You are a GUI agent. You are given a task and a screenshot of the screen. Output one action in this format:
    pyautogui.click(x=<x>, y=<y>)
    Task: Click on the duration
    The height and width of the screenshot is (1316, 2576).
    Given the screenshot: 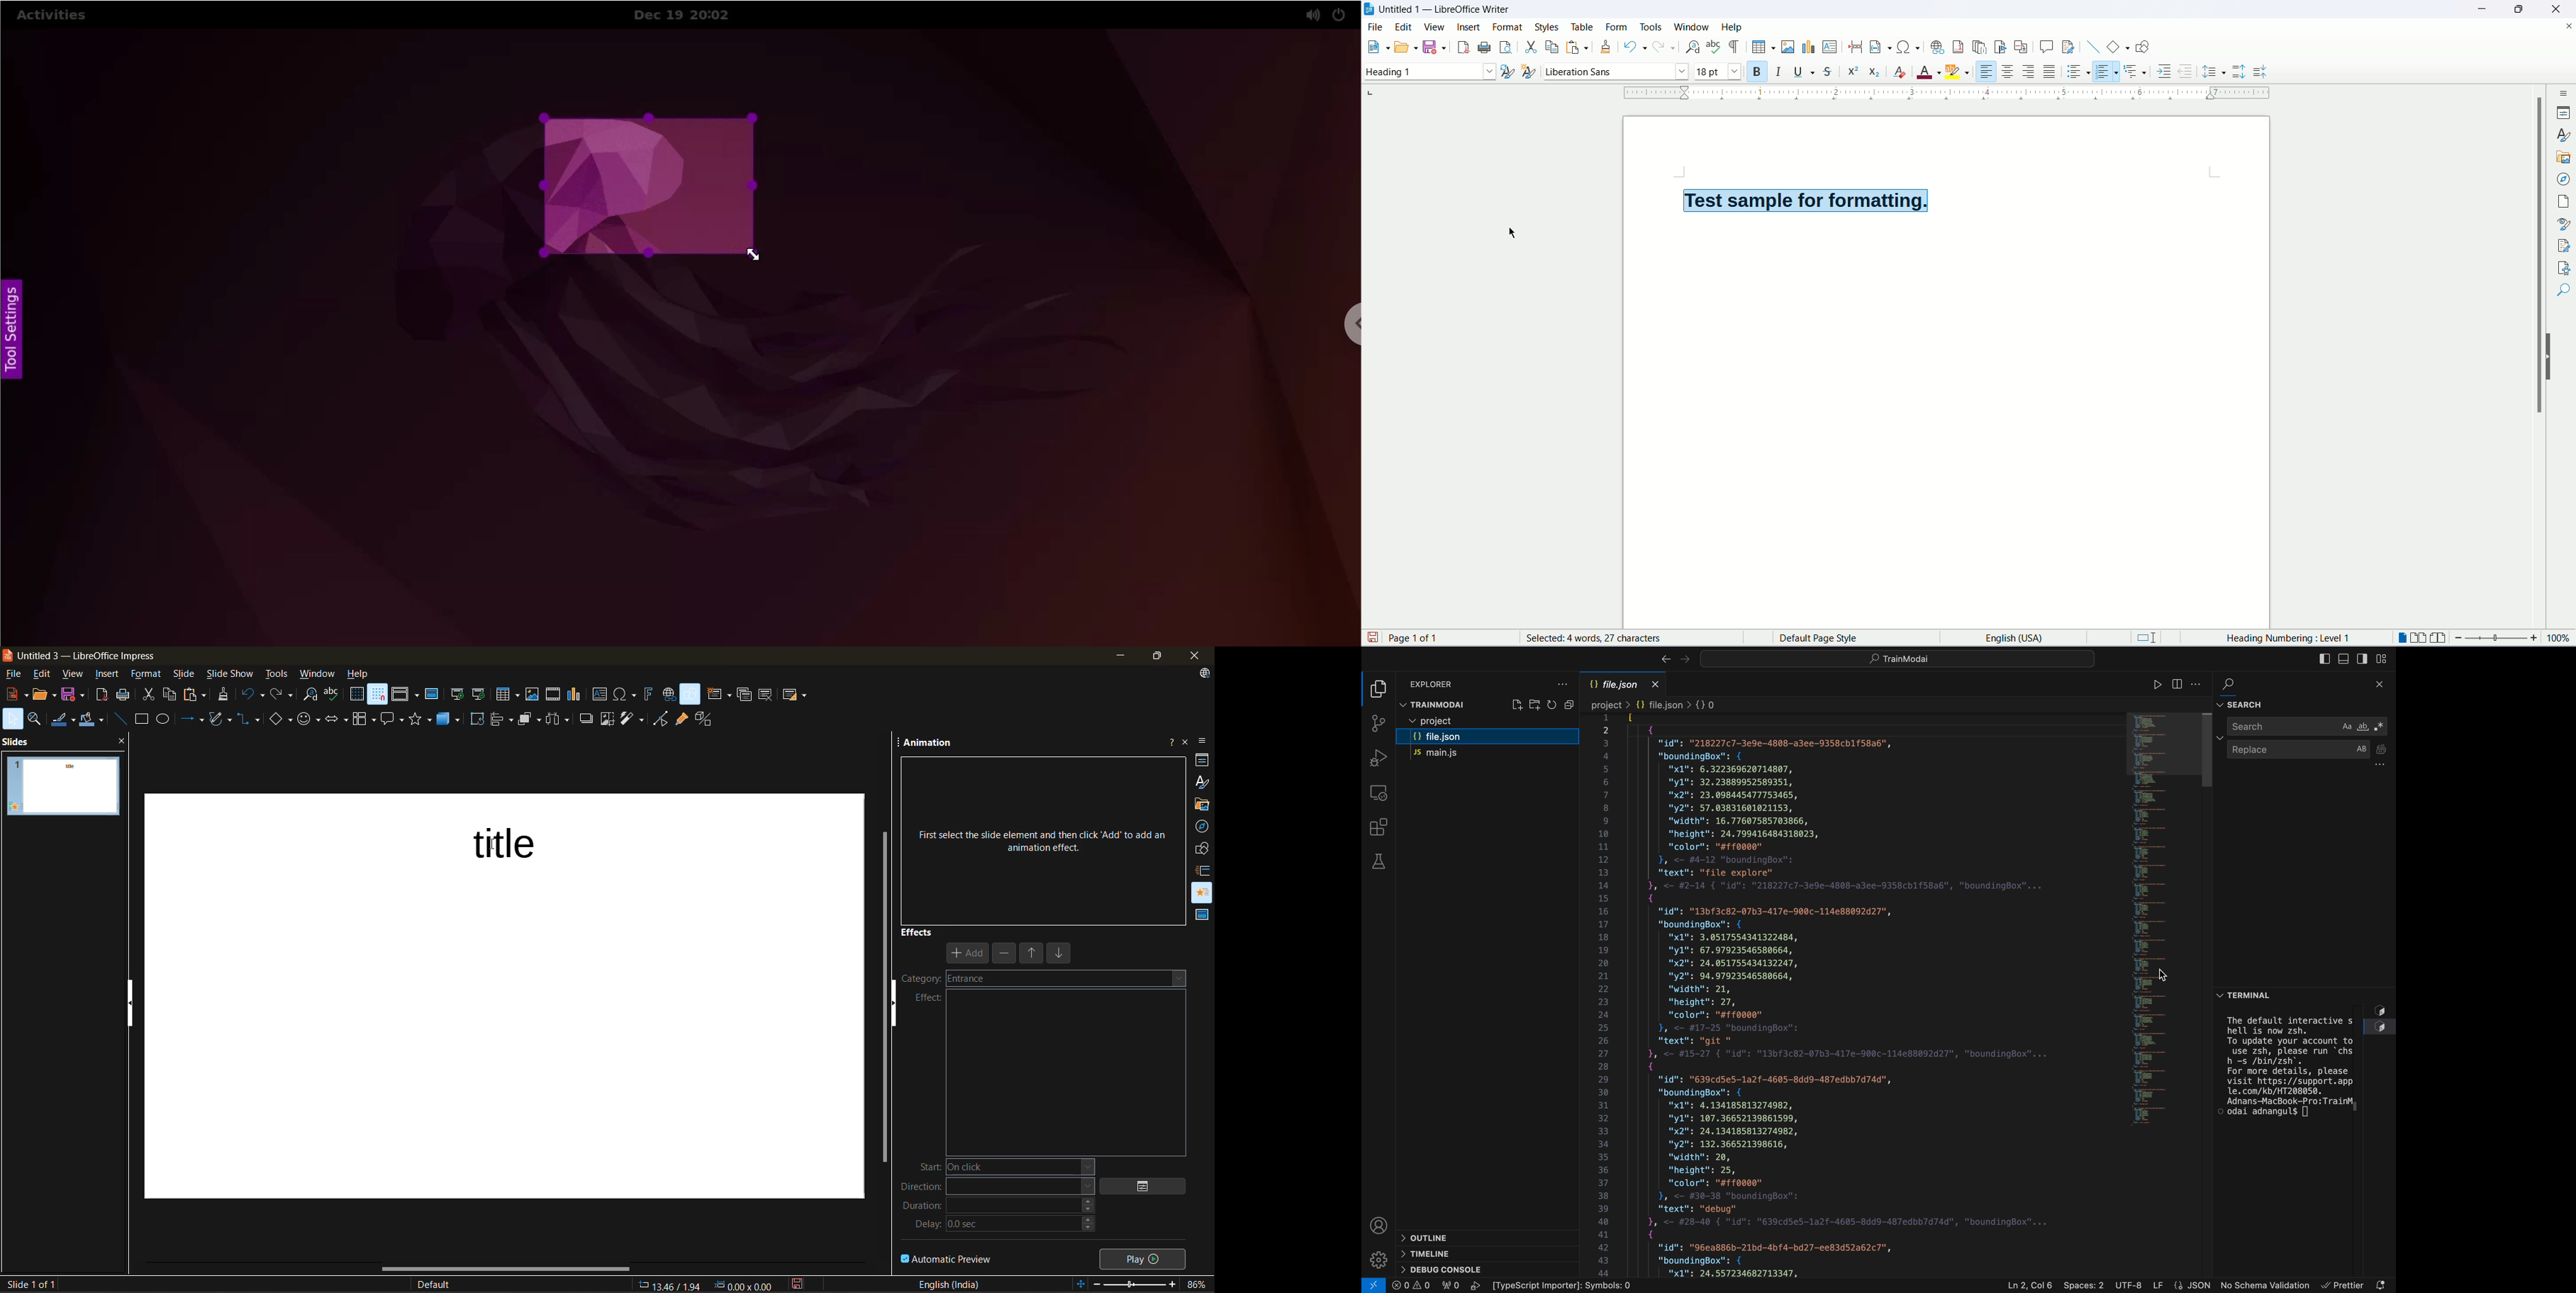 What is the action you would take?
    pyautogui.click(x=999, y=1209)
    